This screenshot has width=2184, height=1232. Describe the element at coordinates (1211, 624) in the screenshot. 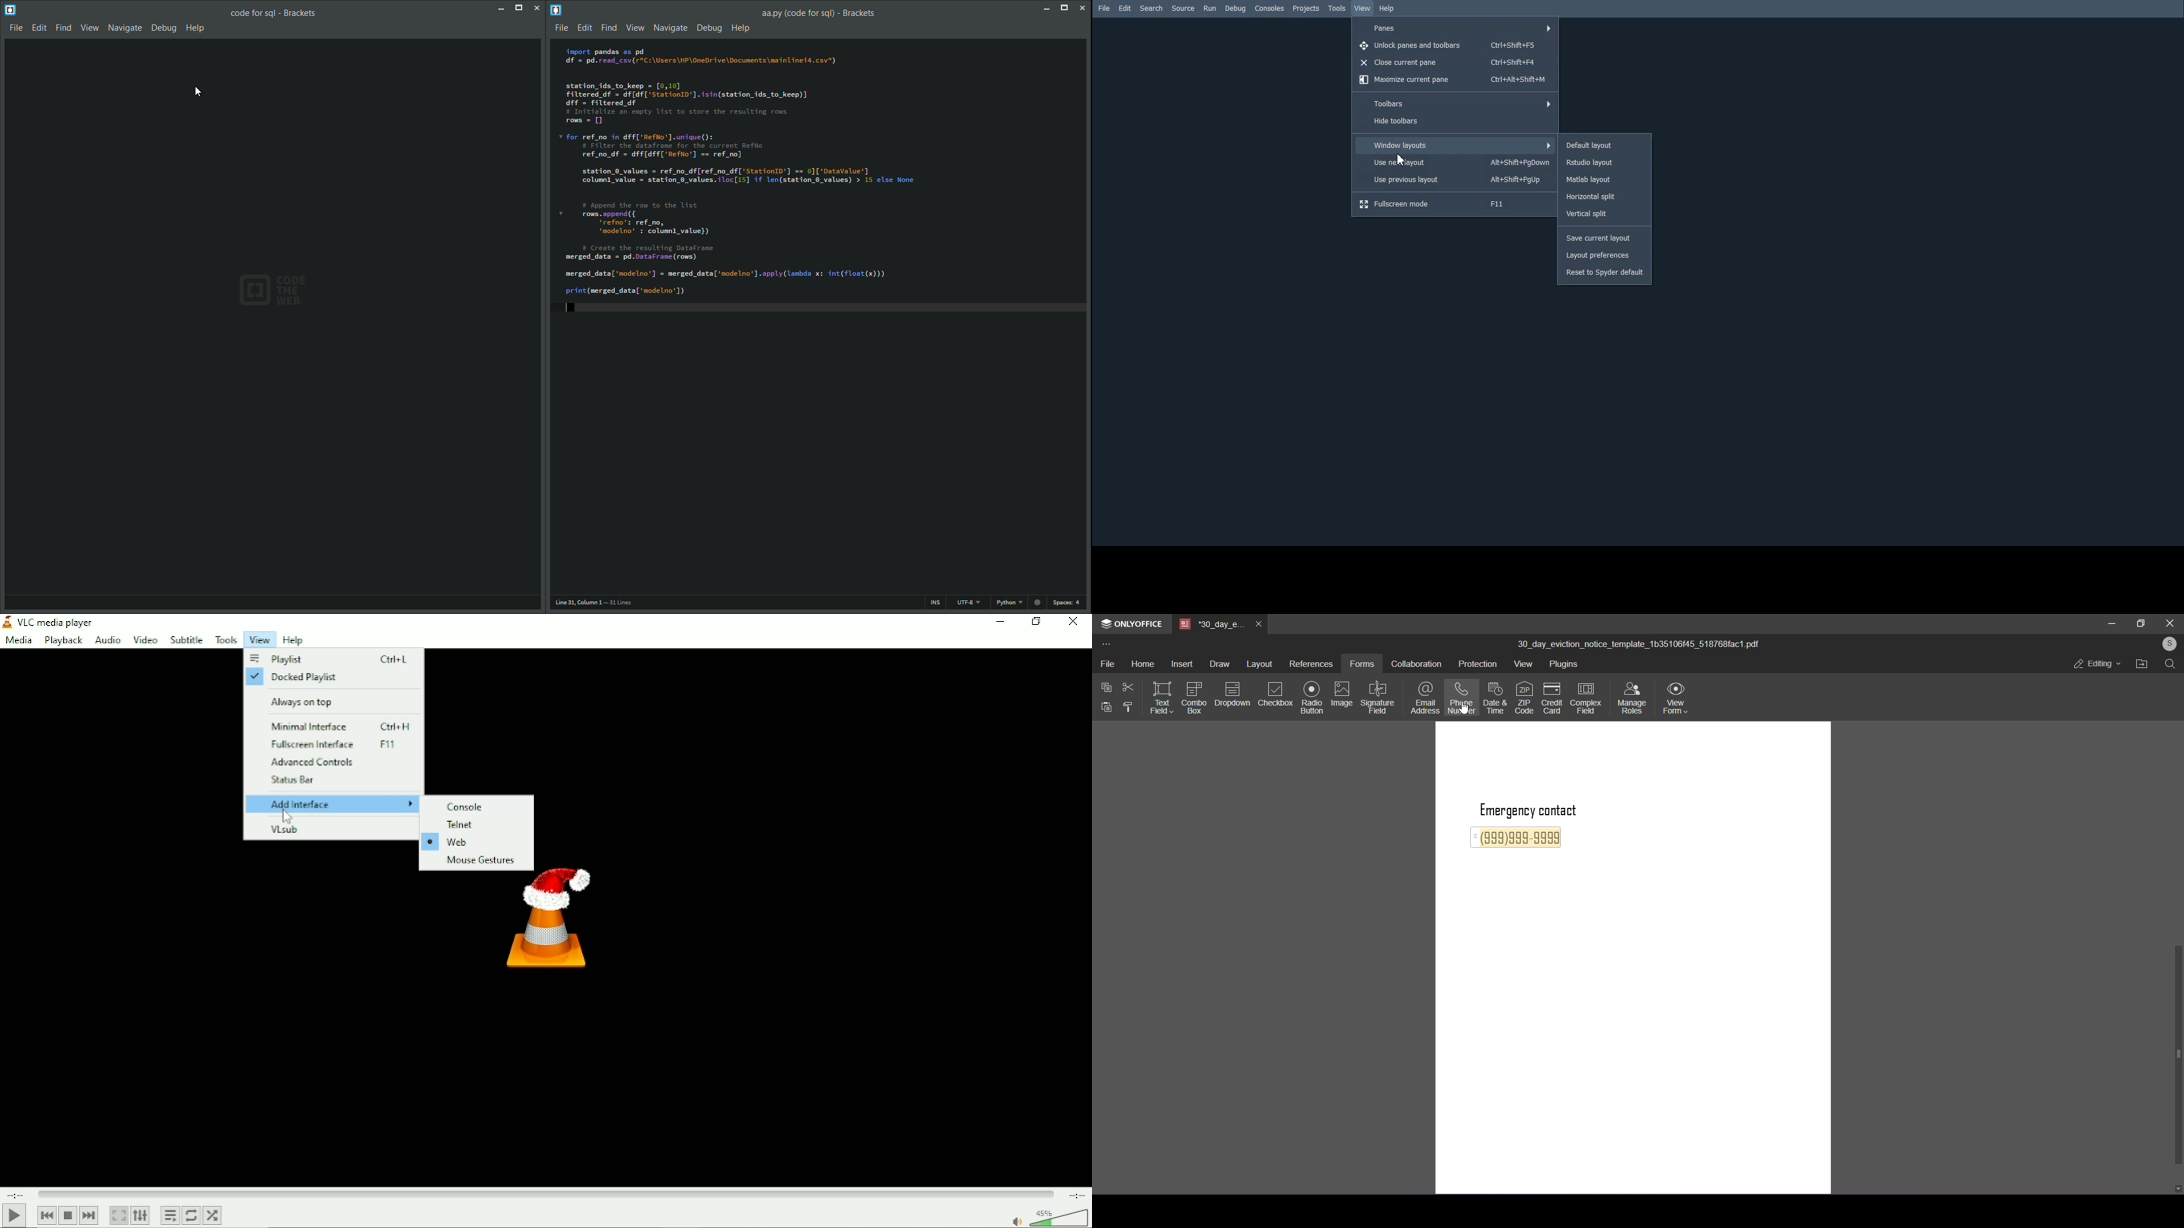

I see `tab name` at that location.